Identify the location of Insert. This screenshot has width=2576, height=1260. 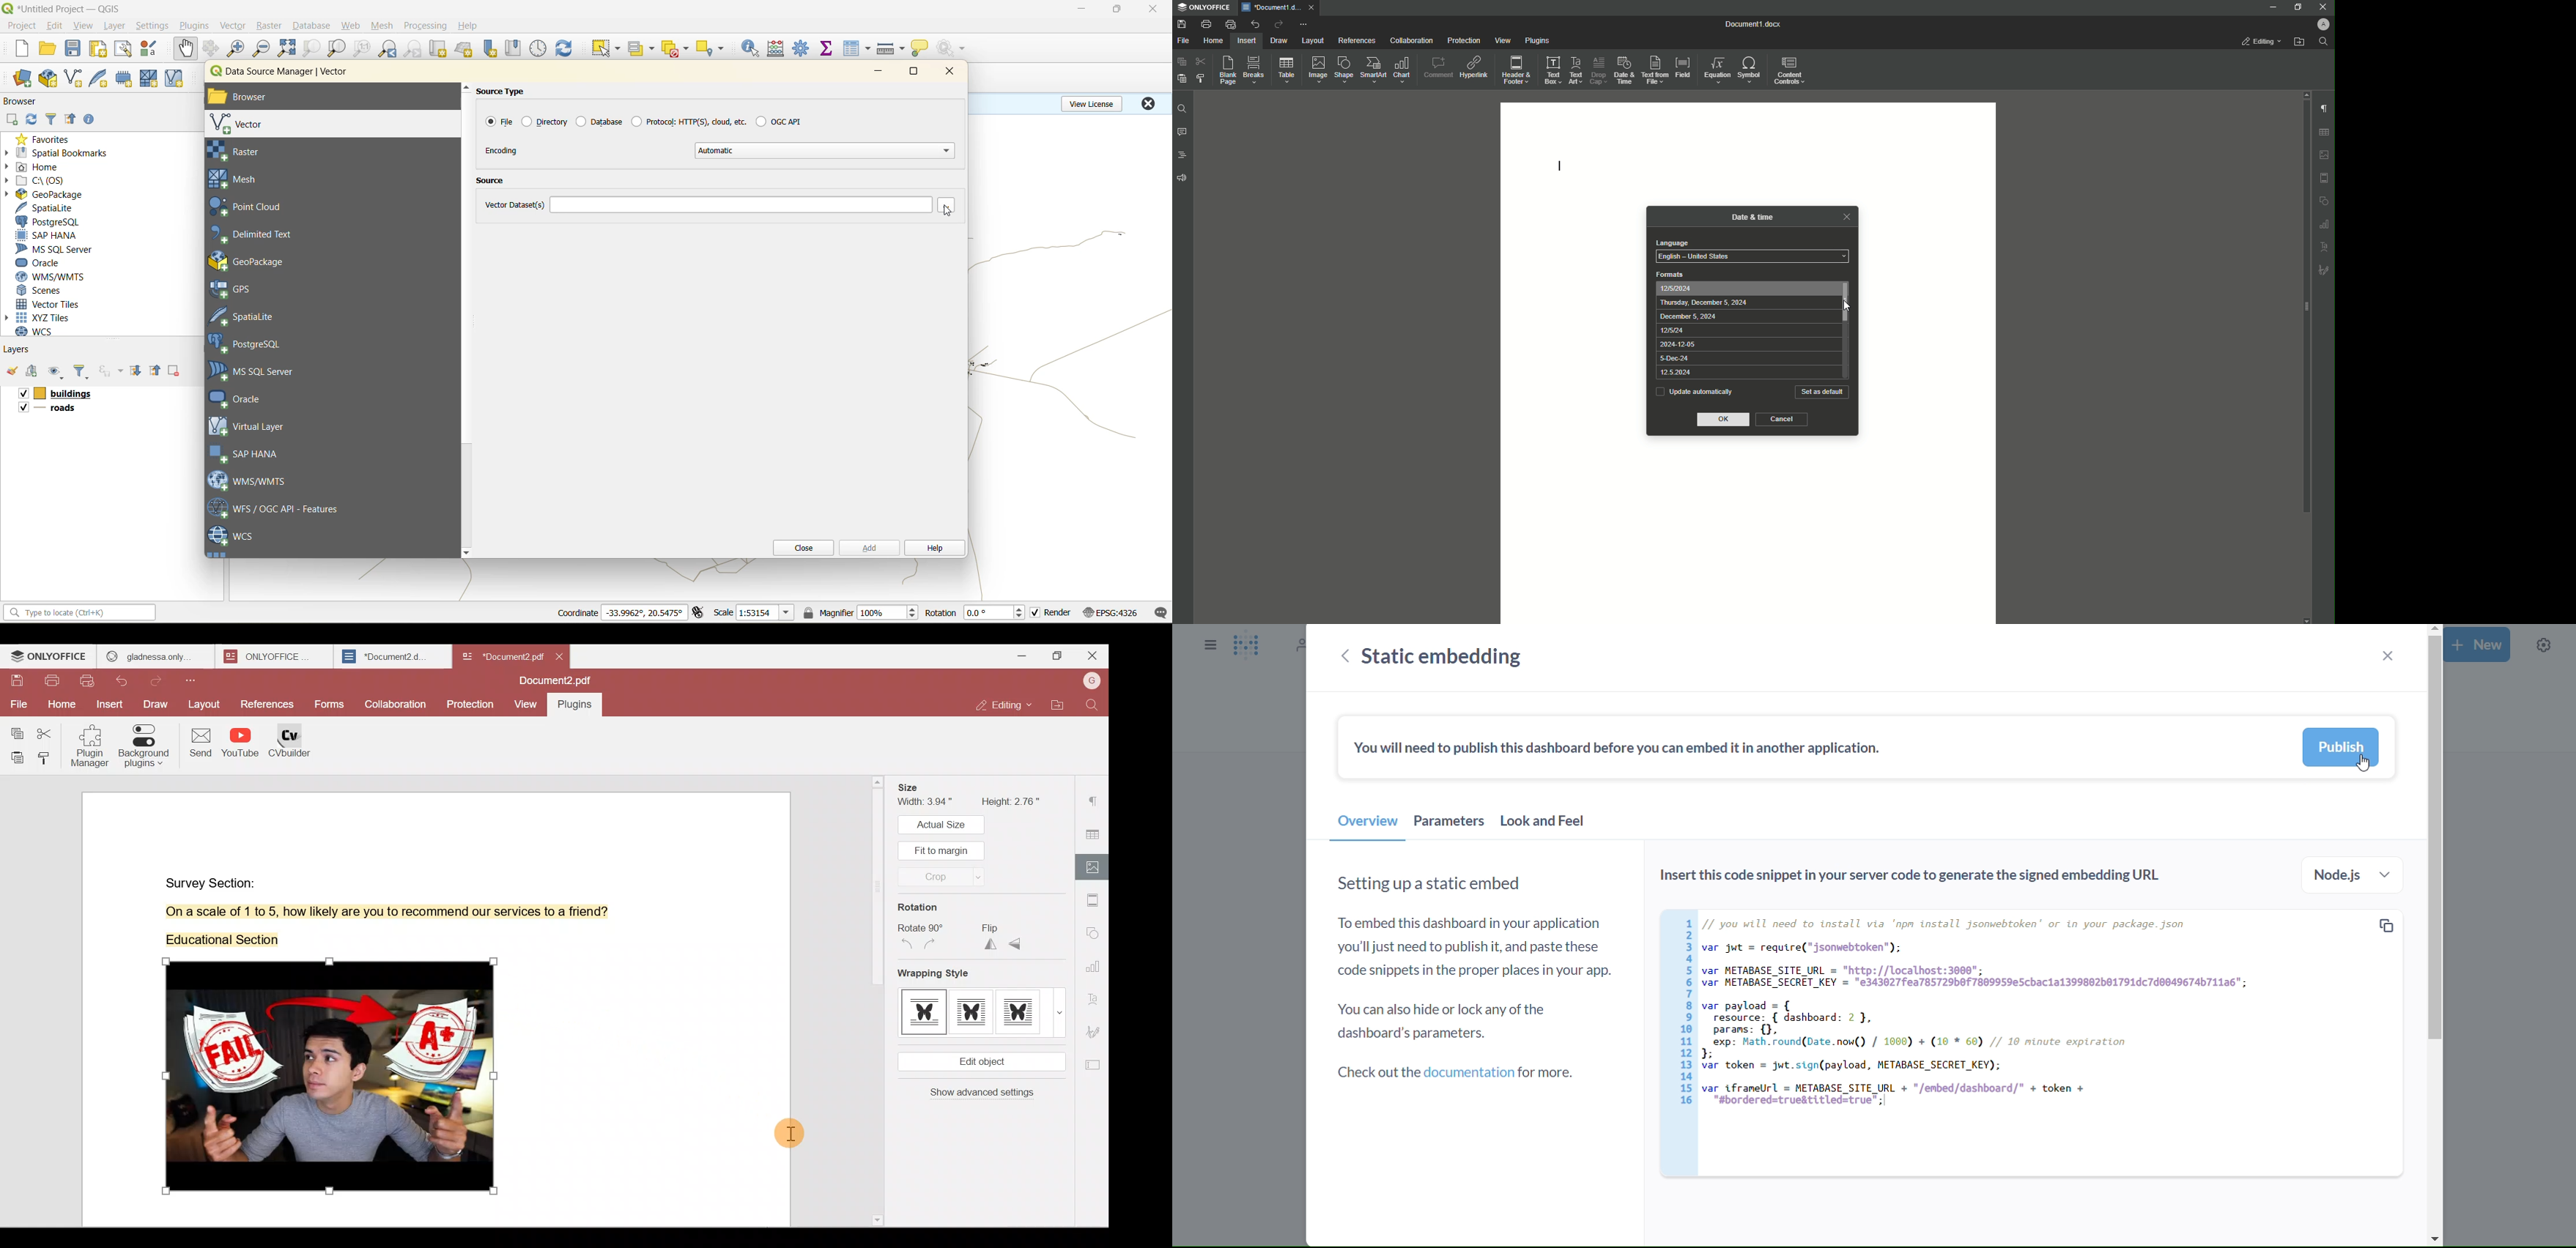
(110, 705).